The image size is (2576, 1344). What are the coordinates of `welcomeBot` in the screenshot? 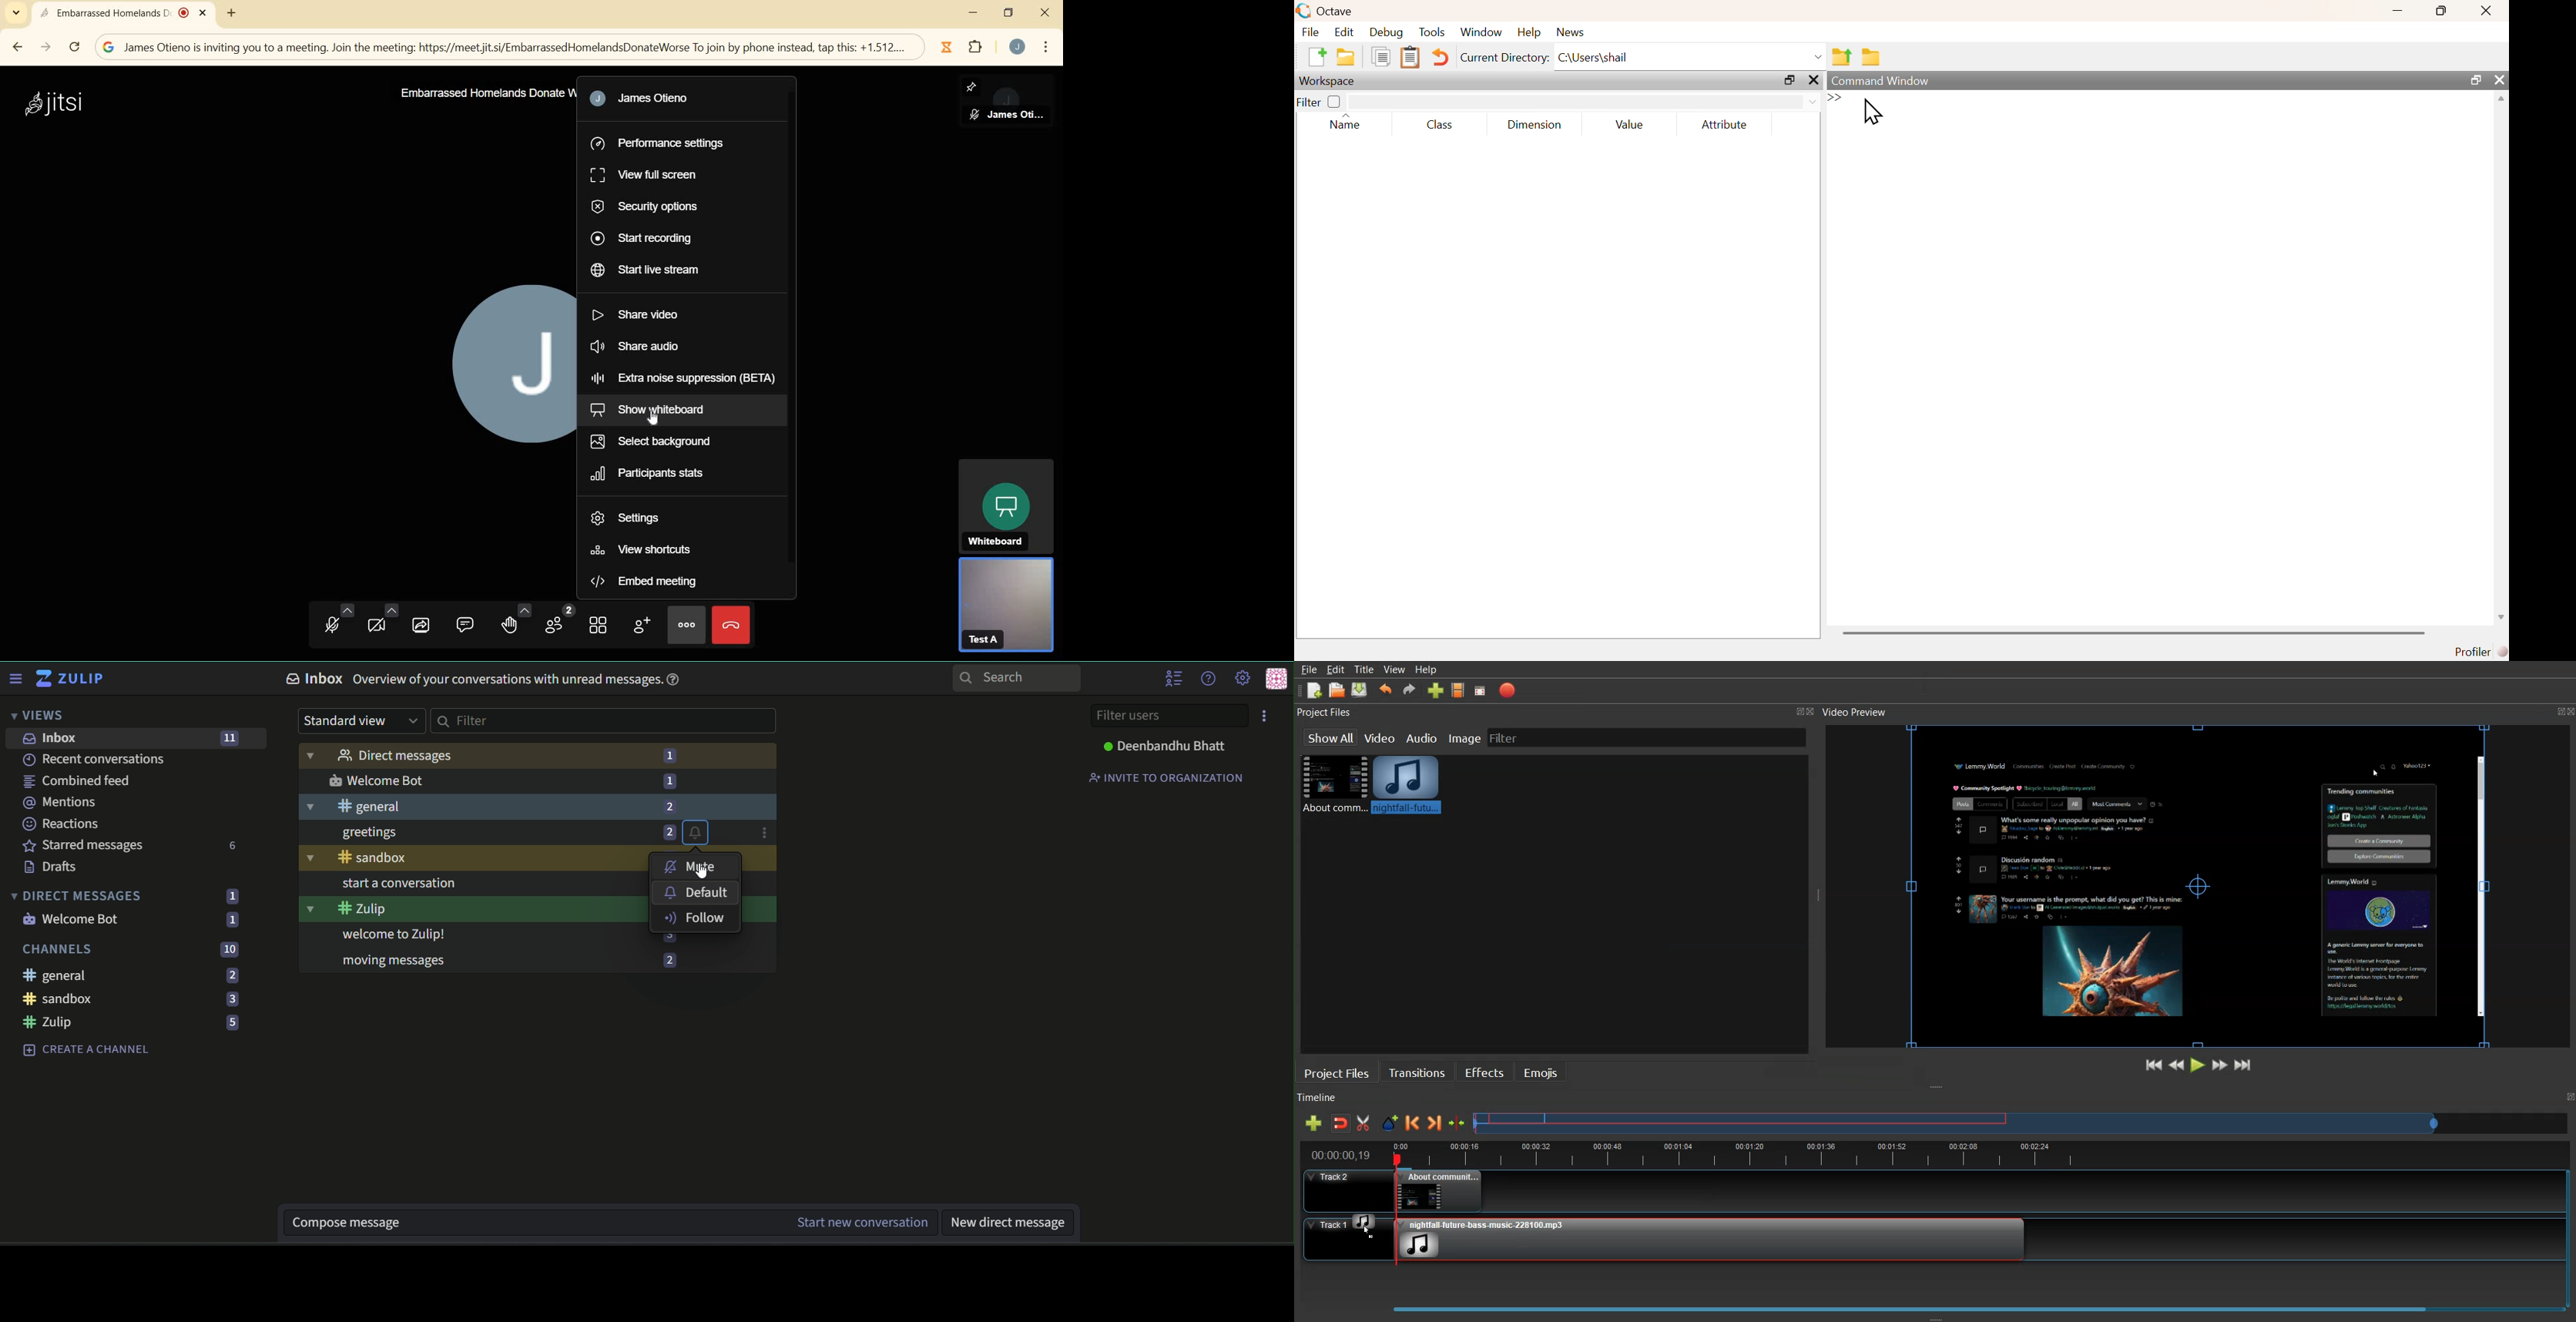 It's located at (490, 782).